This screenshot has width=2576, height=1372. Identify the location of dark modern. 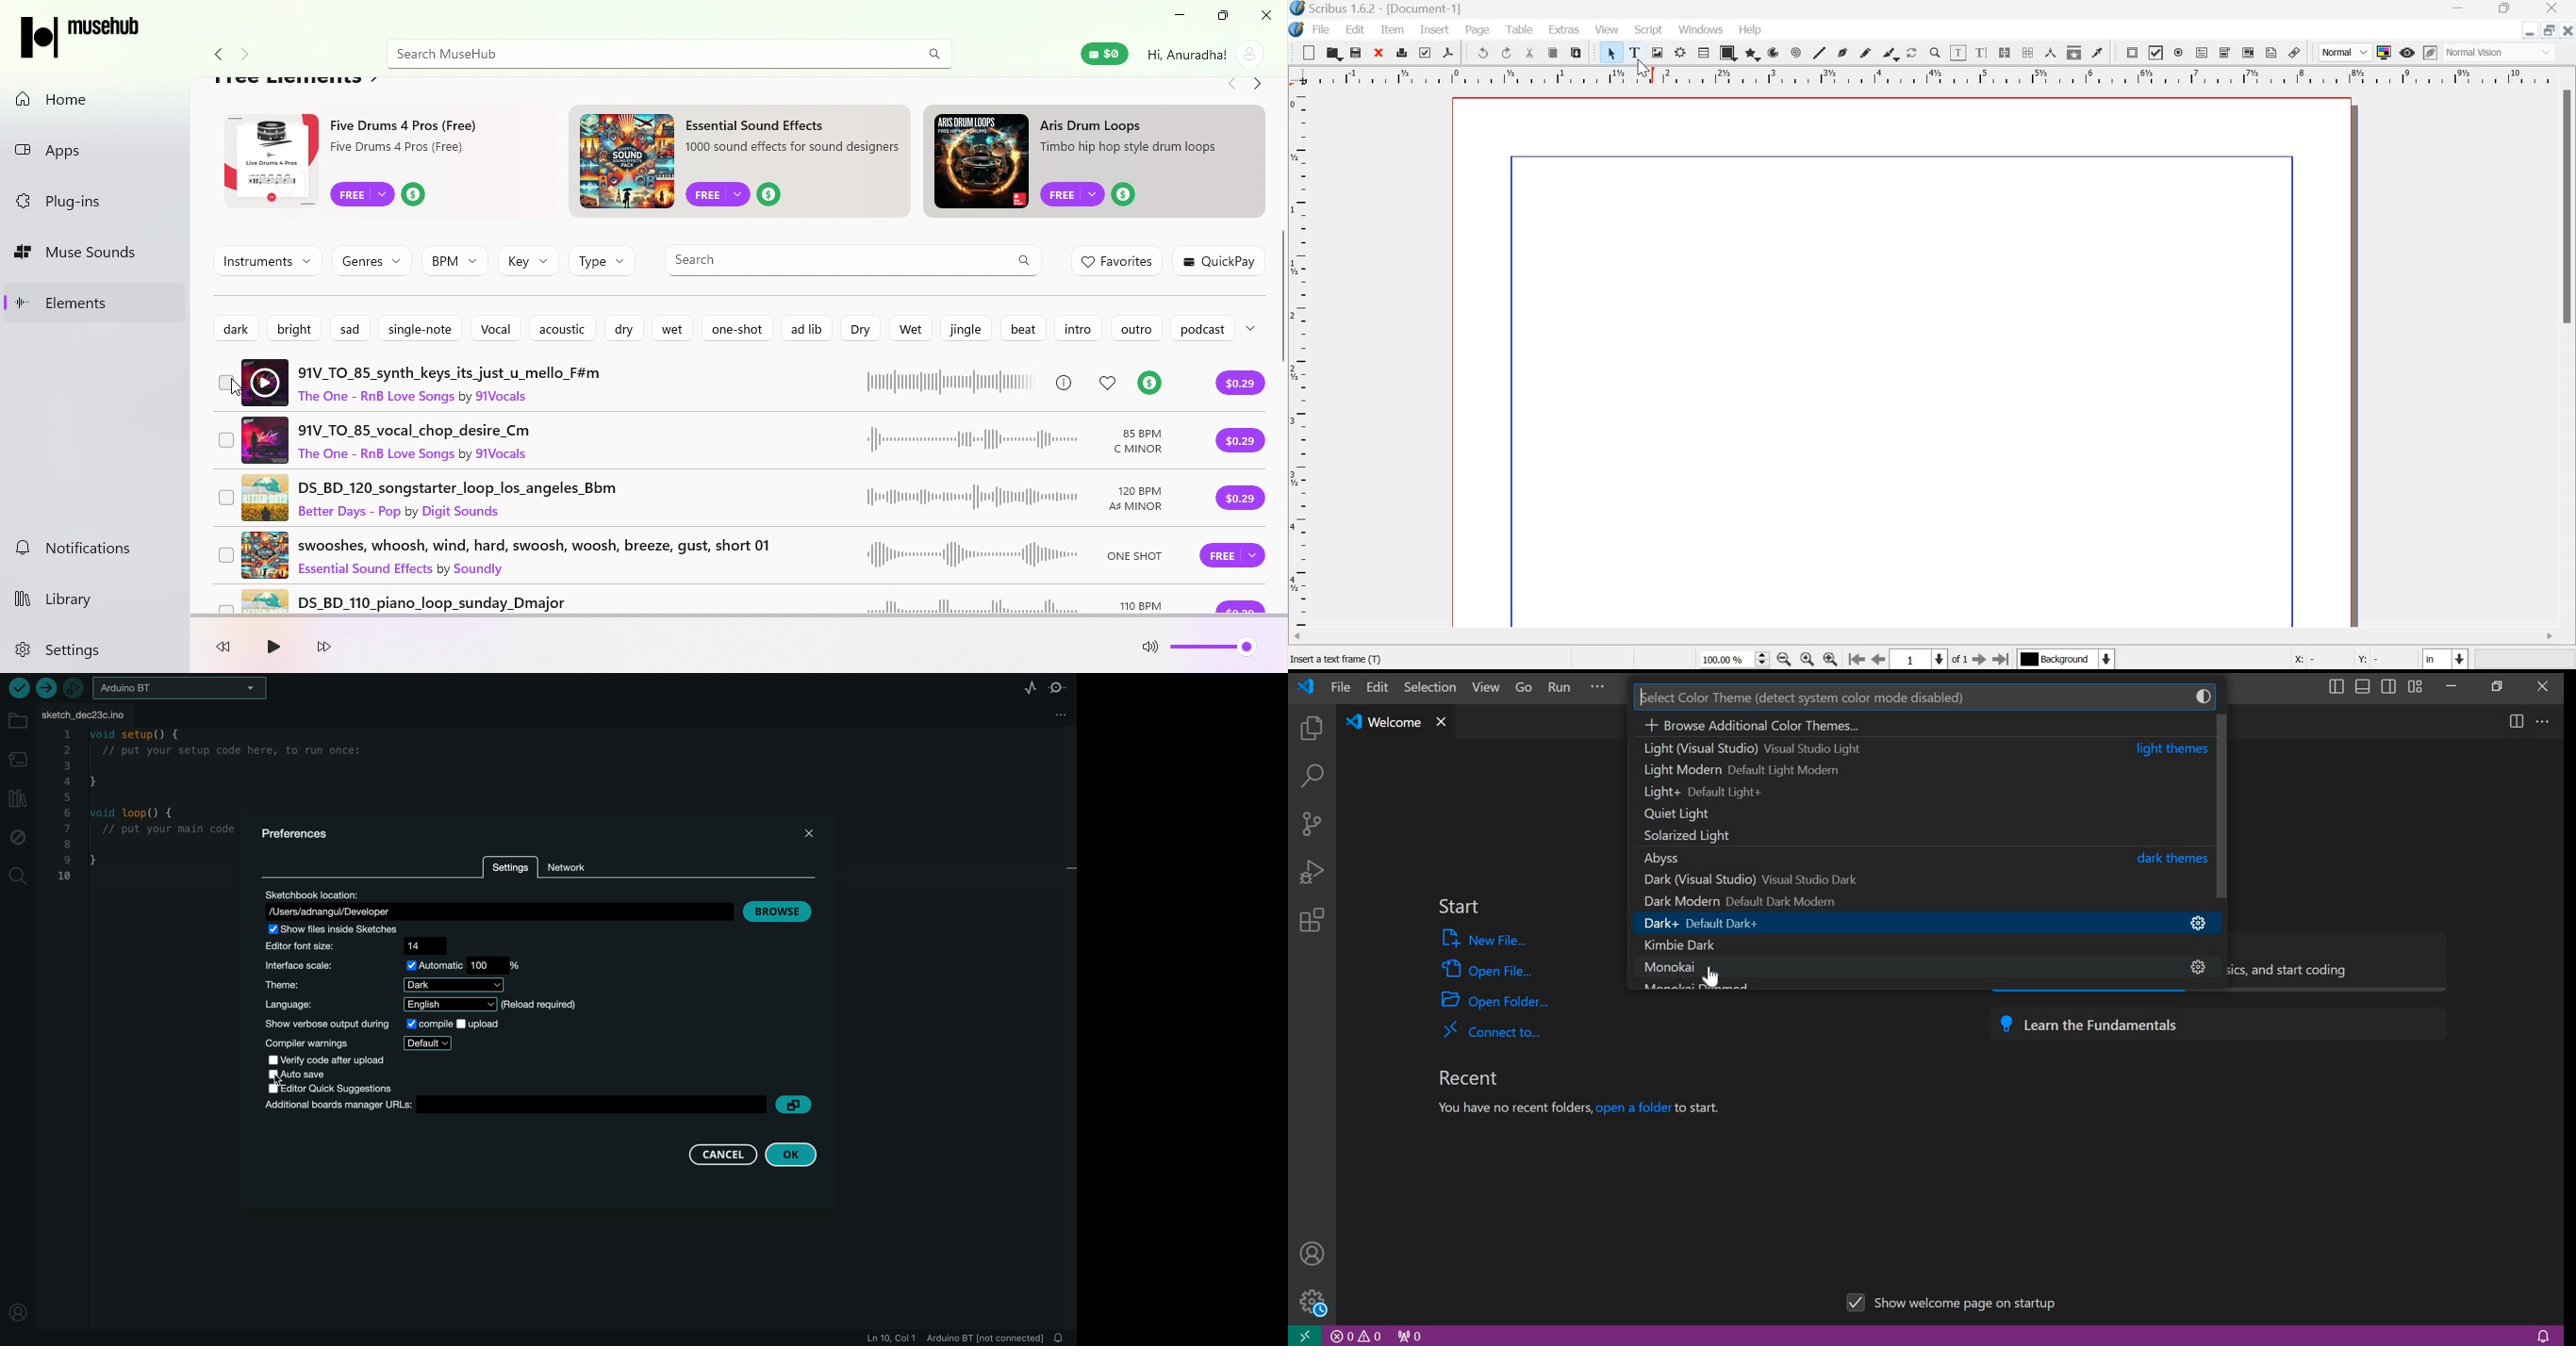
(1908, 901).